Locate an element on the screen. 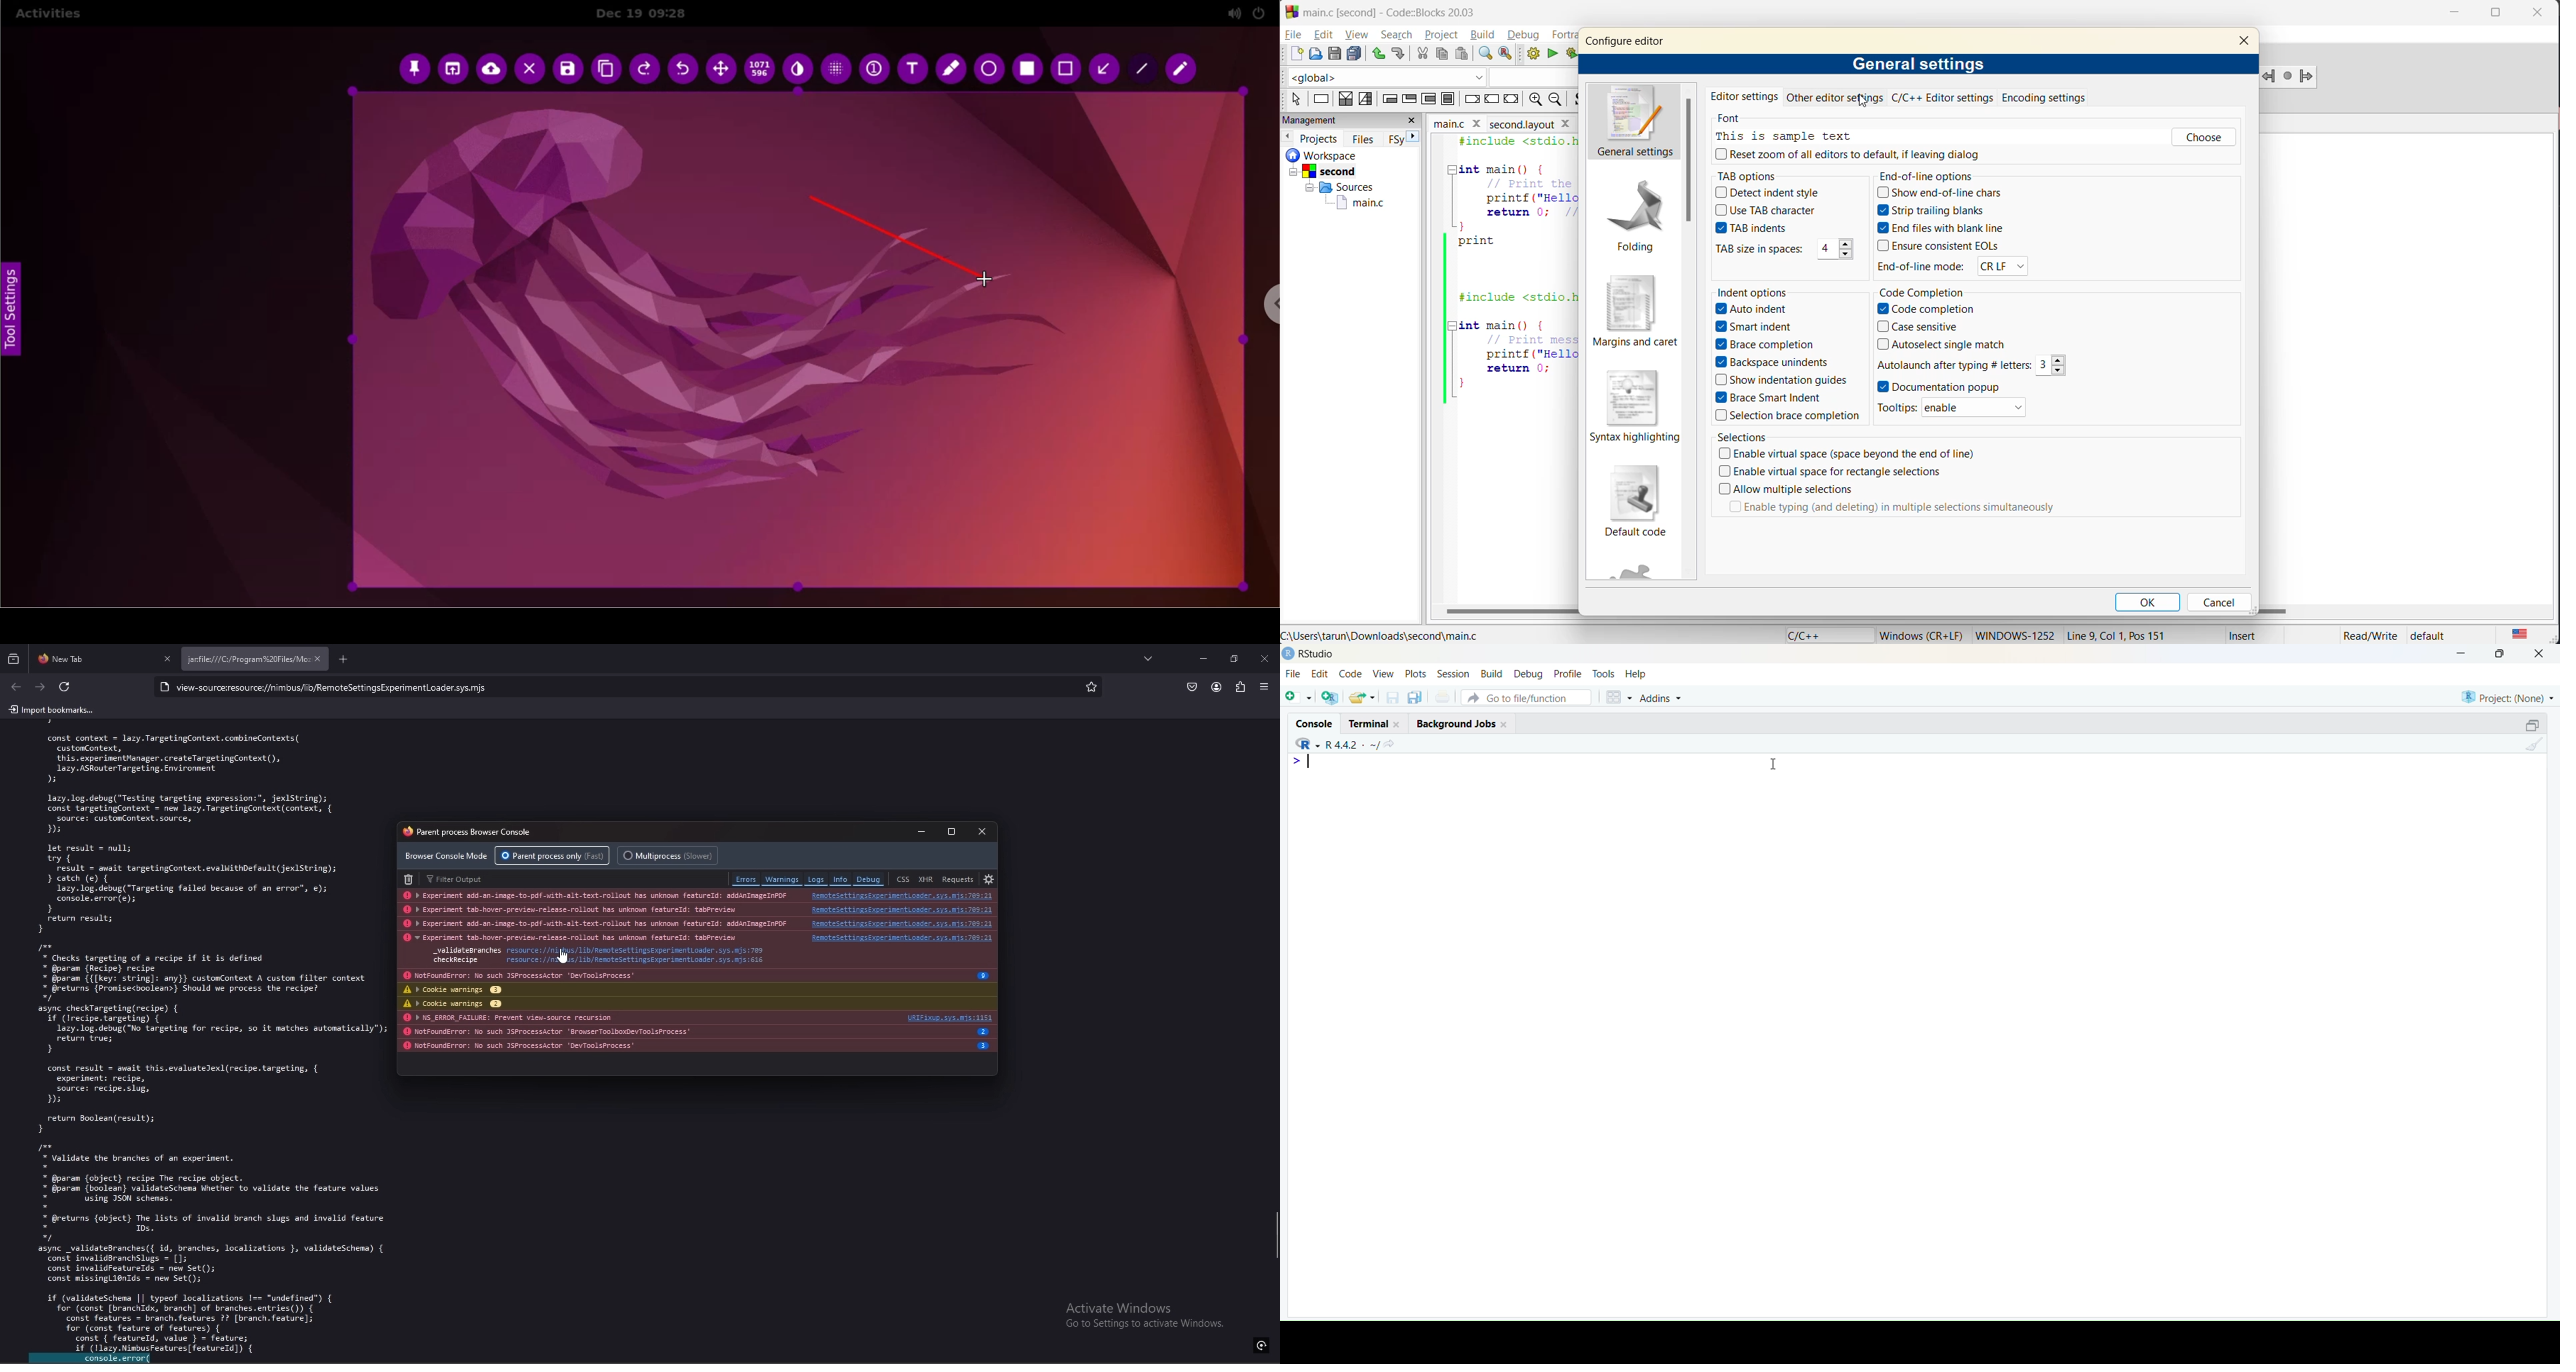 The height and width of the screenshot is (1372, 2576). share folder as is located at coordinates (1361, 697).